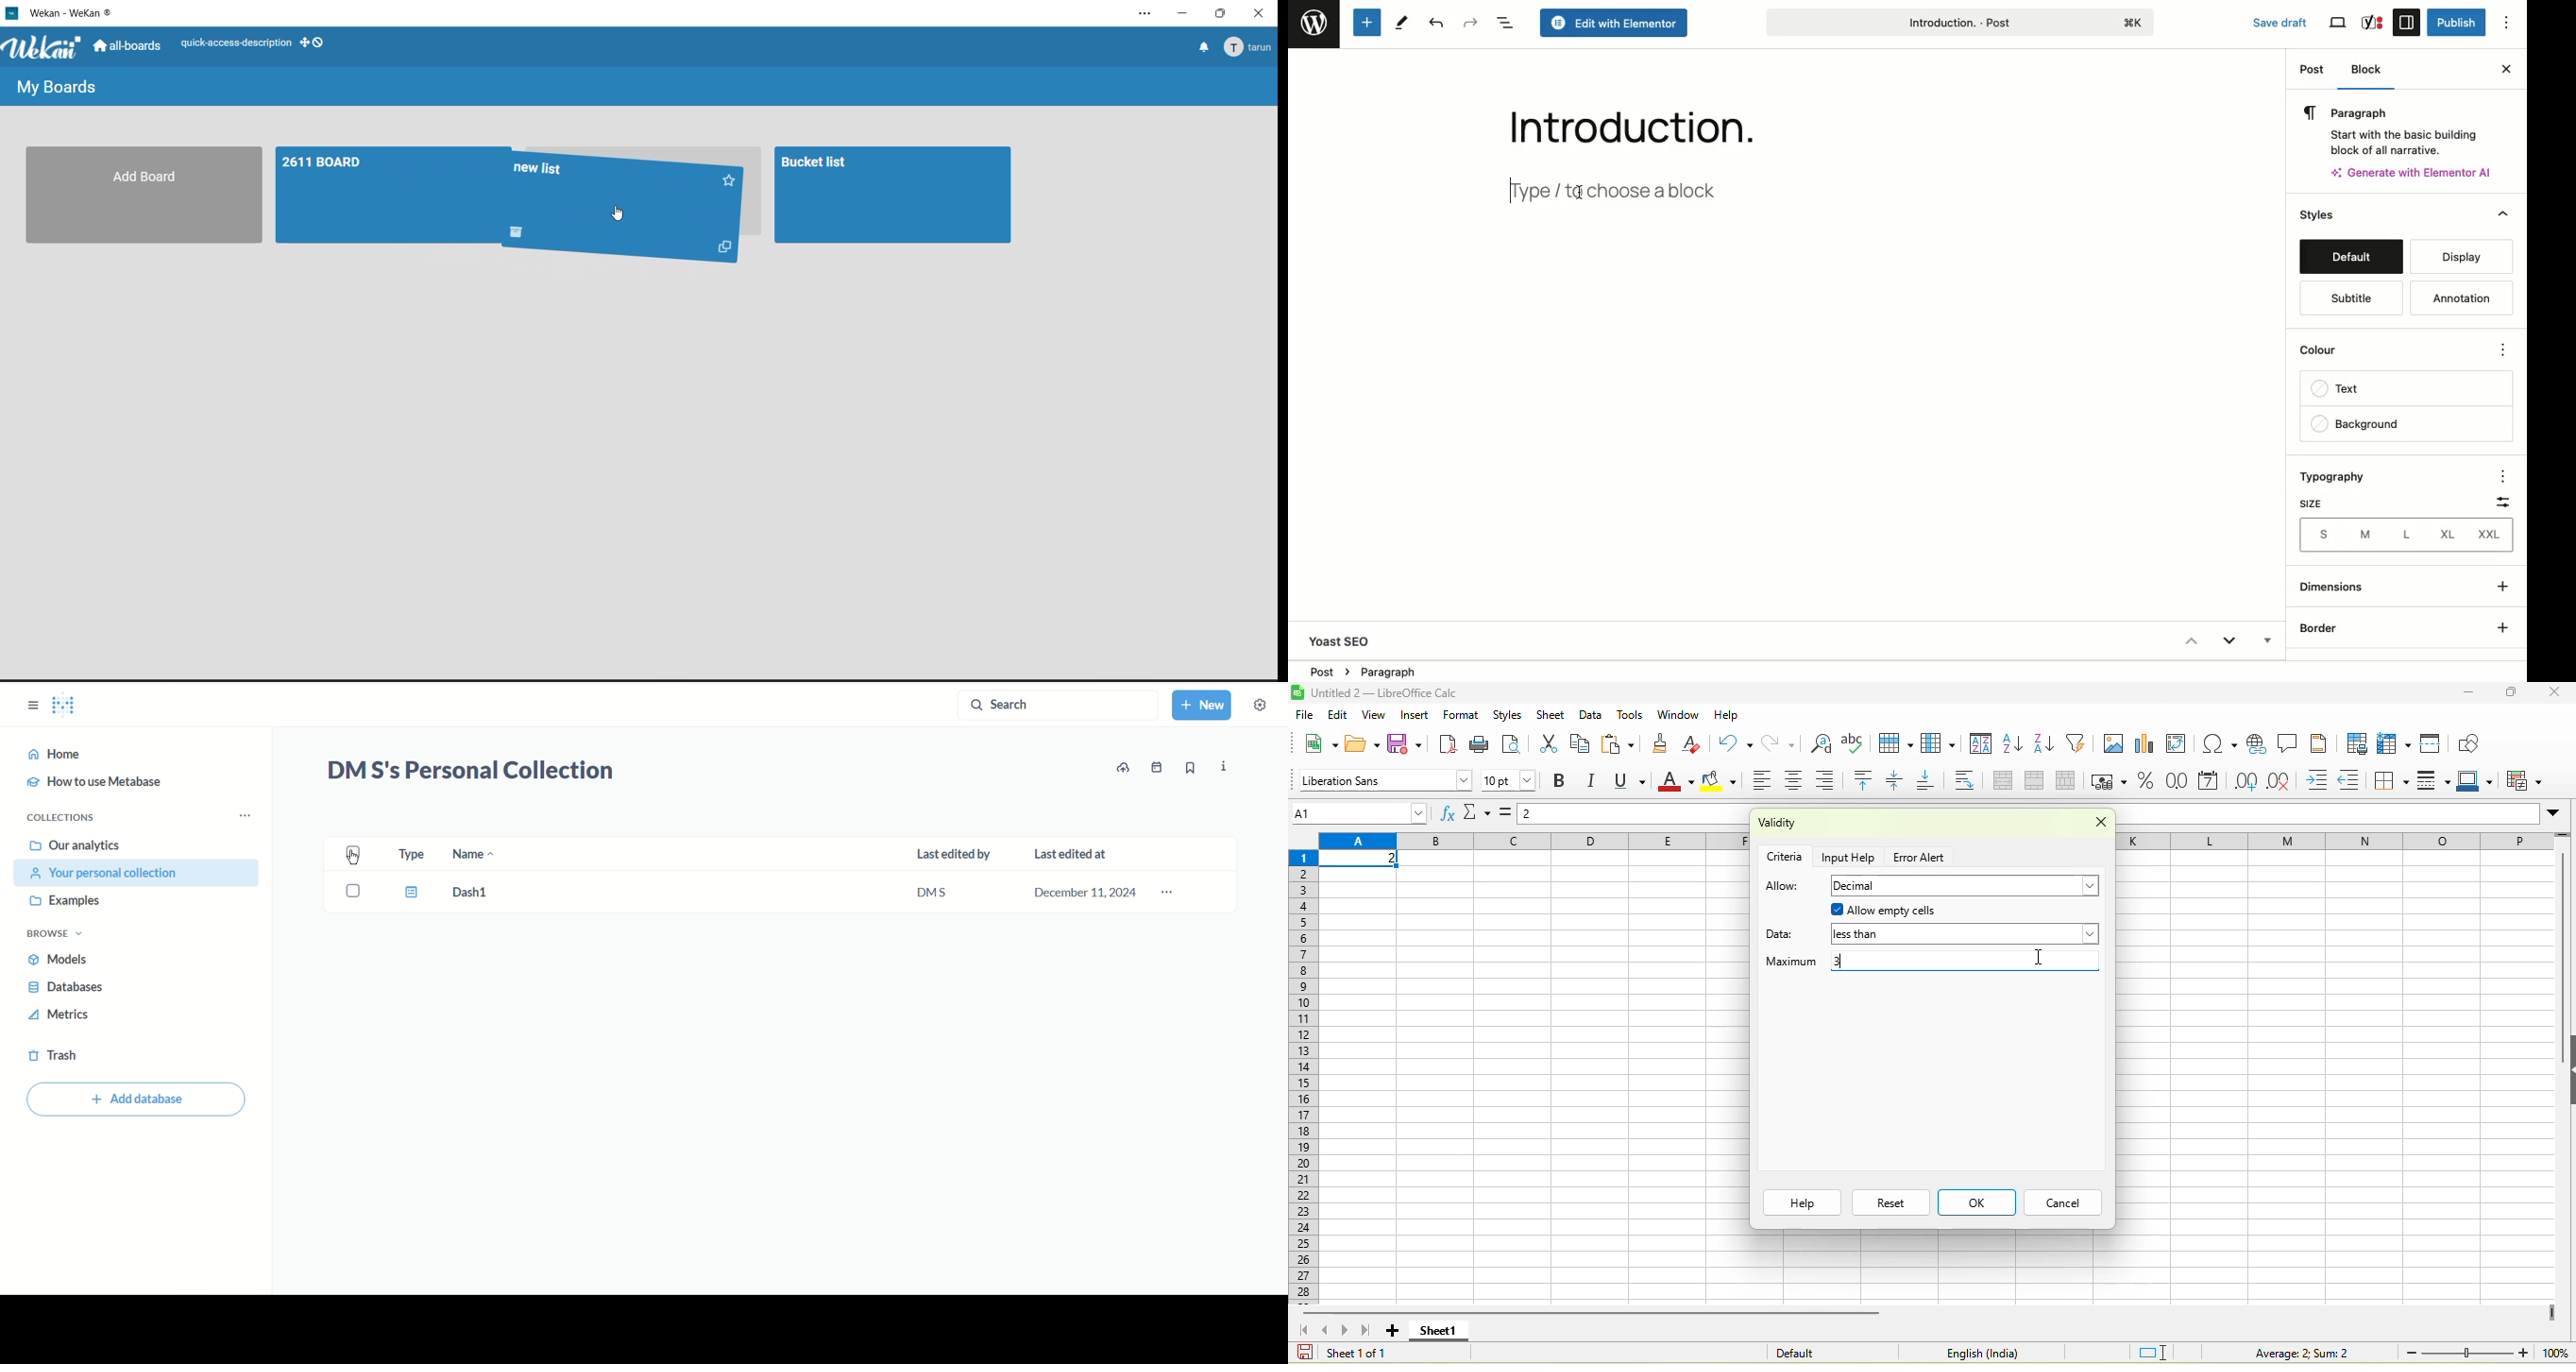 This screenshot has height=1372, width=2576. What do you see at coordinates (1930, 963) in the screenshot?
I see `maximum: 3` at bounding box center [1930, 963].